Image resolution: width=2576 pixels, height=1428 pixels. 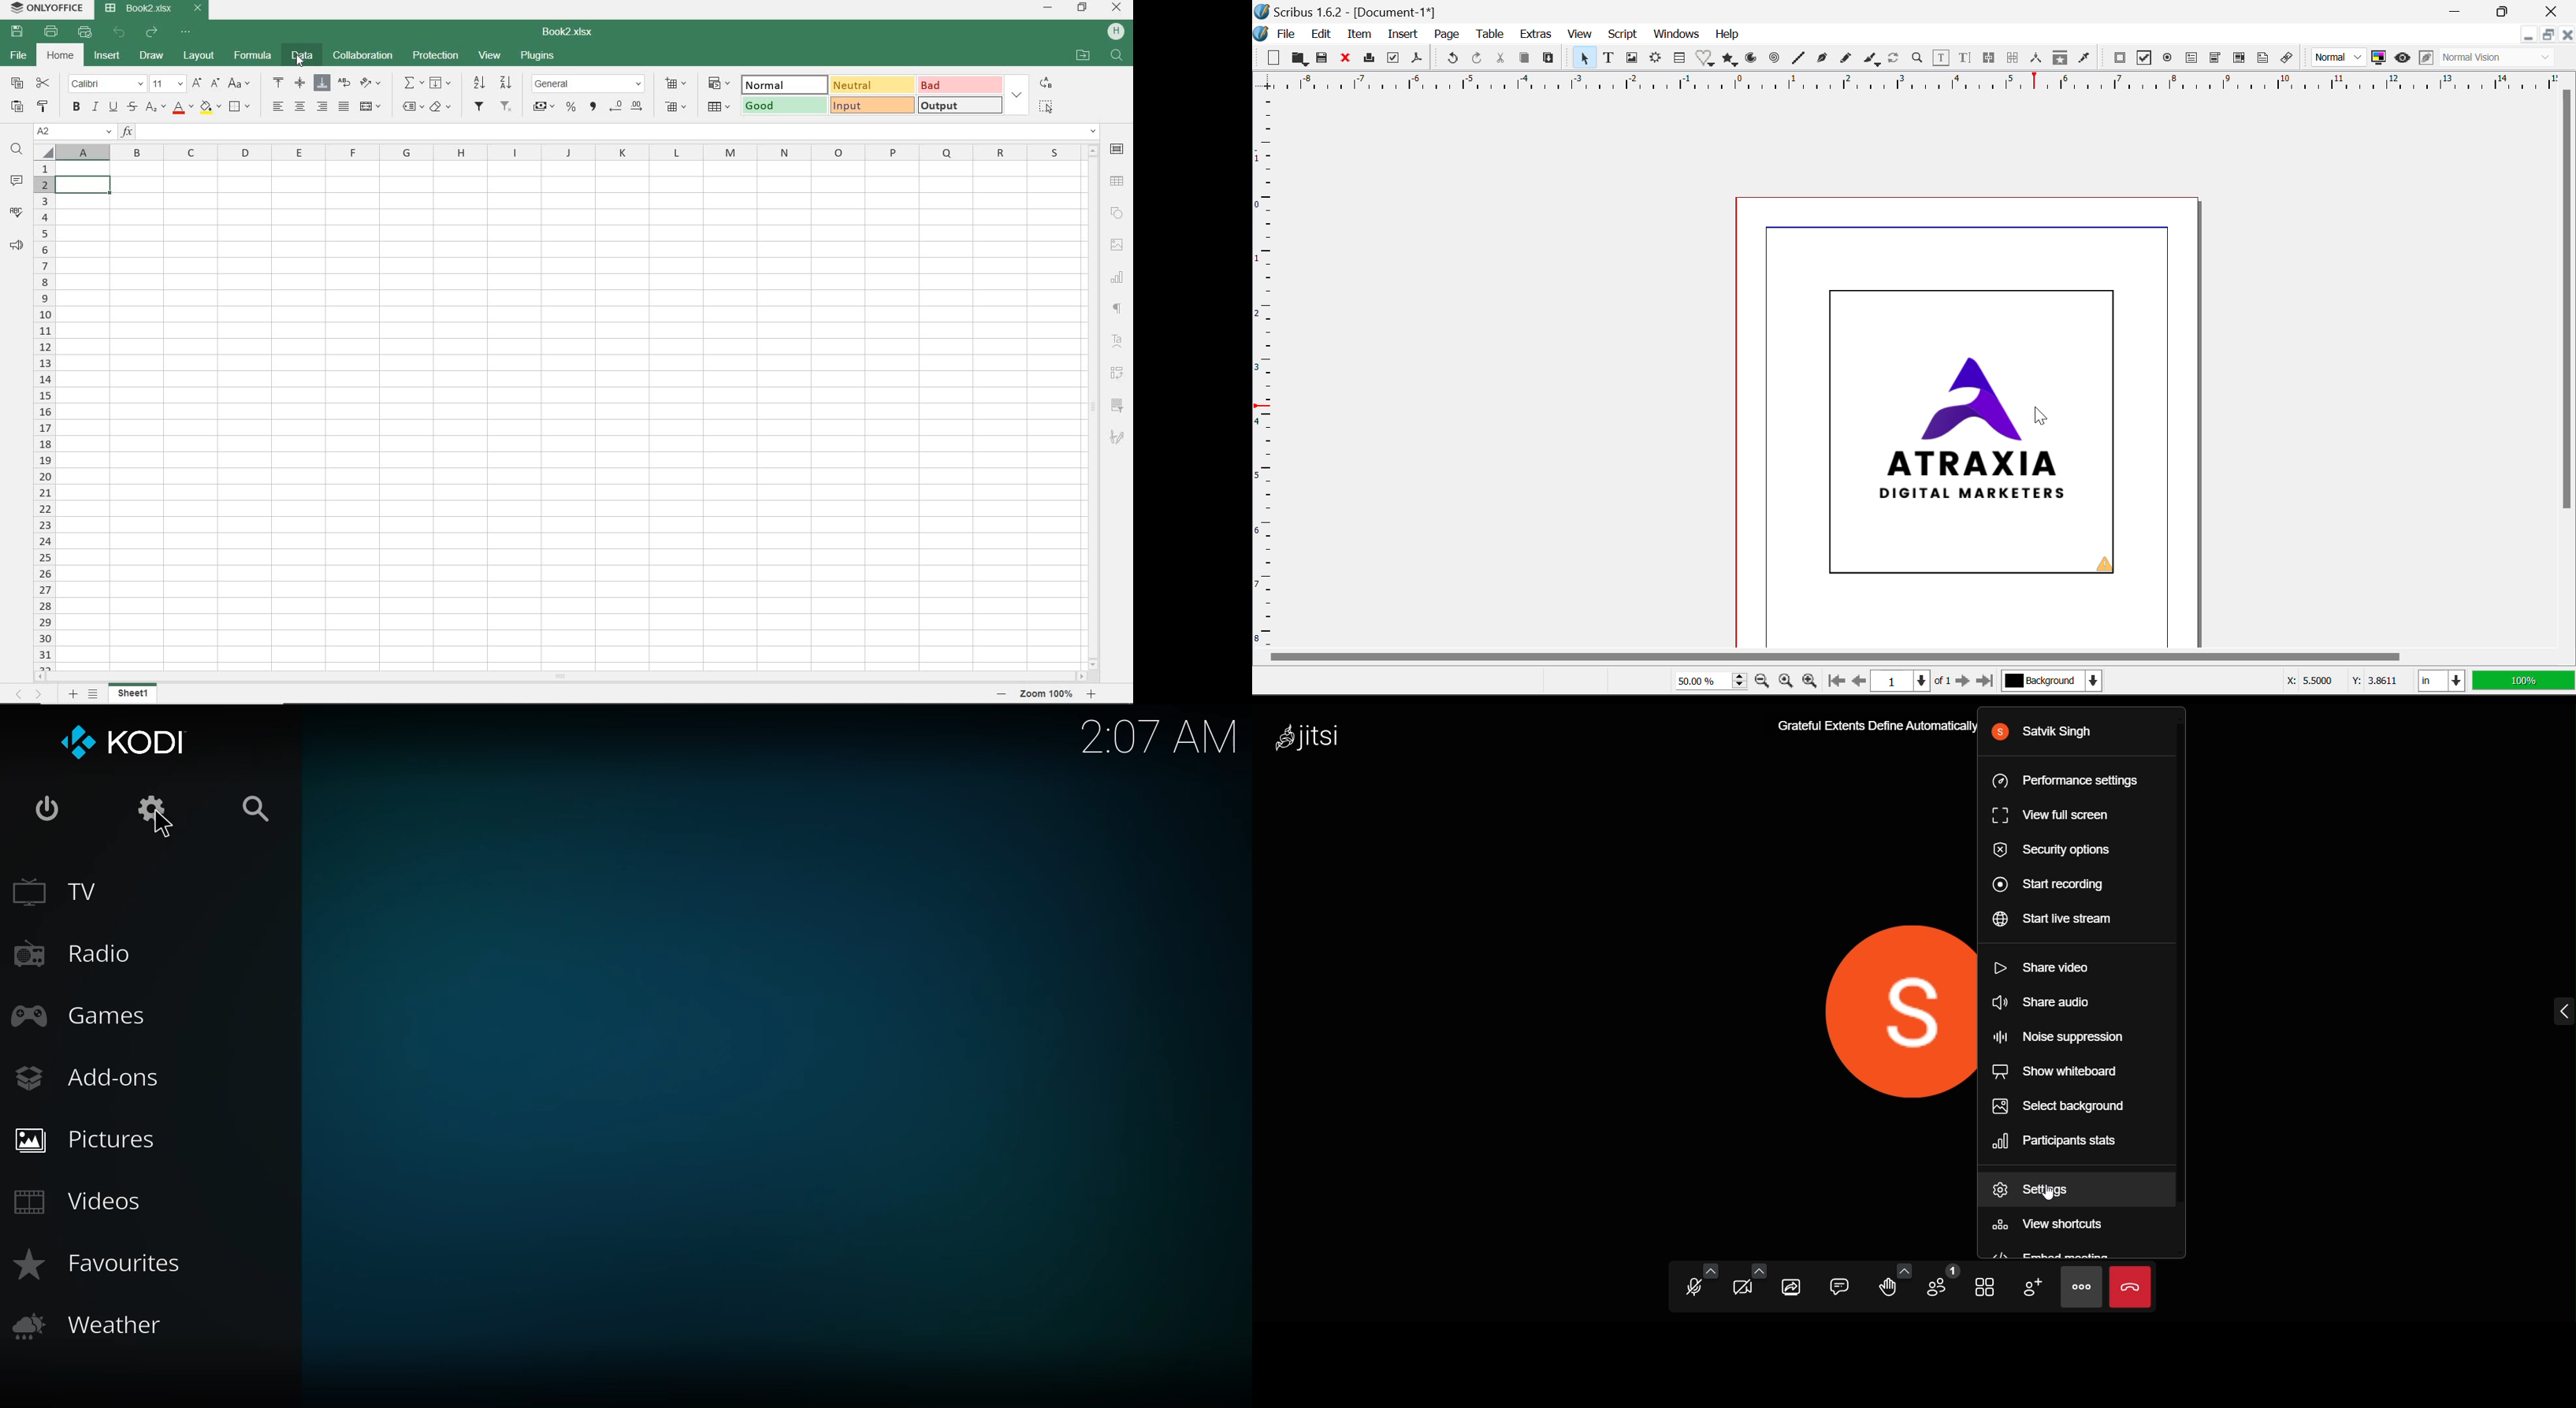 I want to click on Minimize, so click(x=2548, y=34).